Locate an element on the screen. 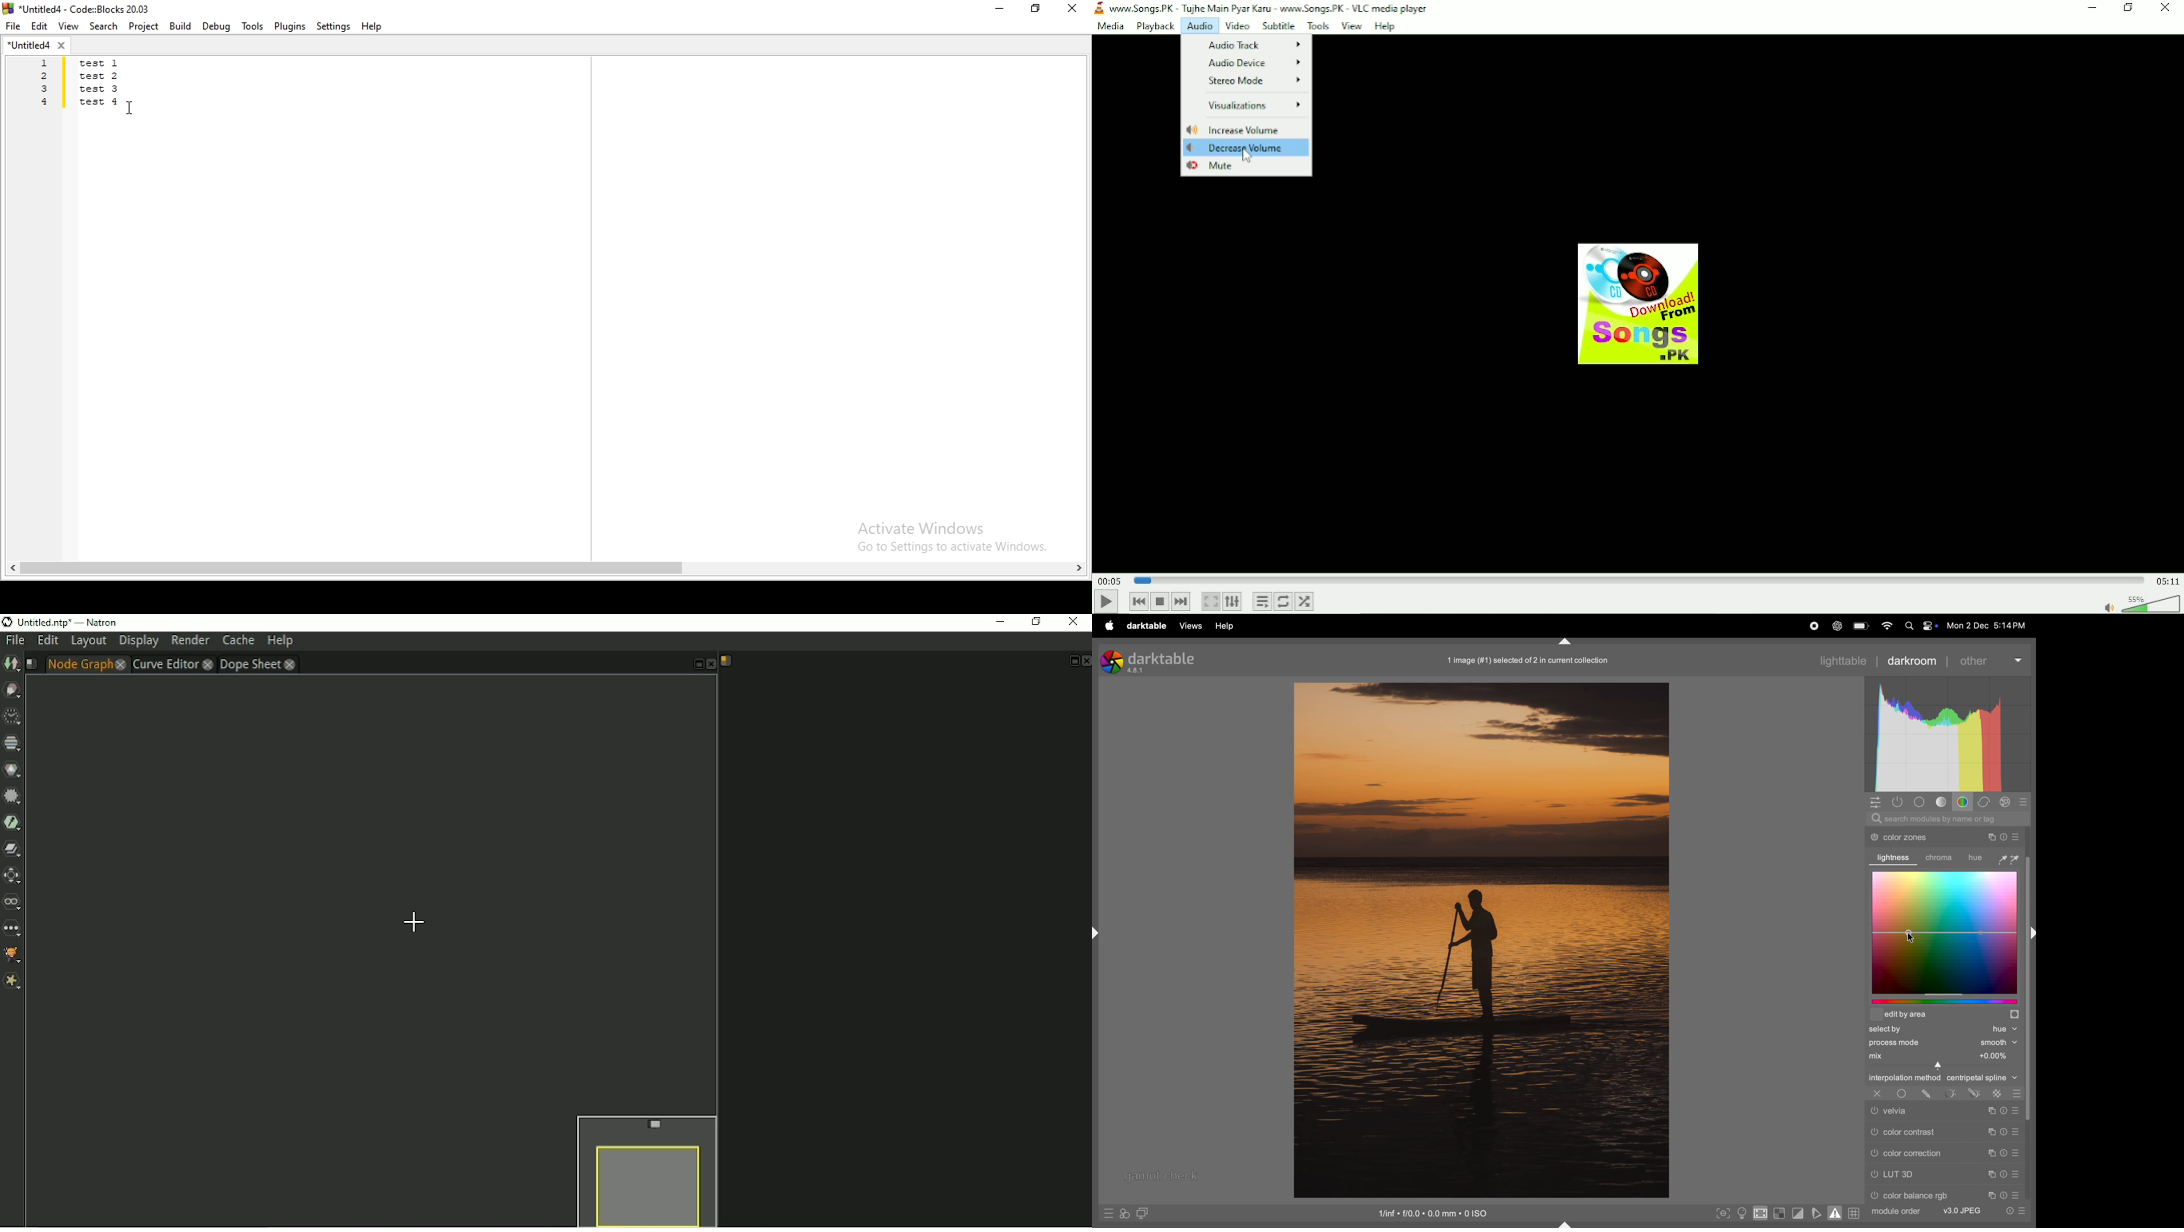  toggle gaamut checking is located at coordinates (1834, 1212).